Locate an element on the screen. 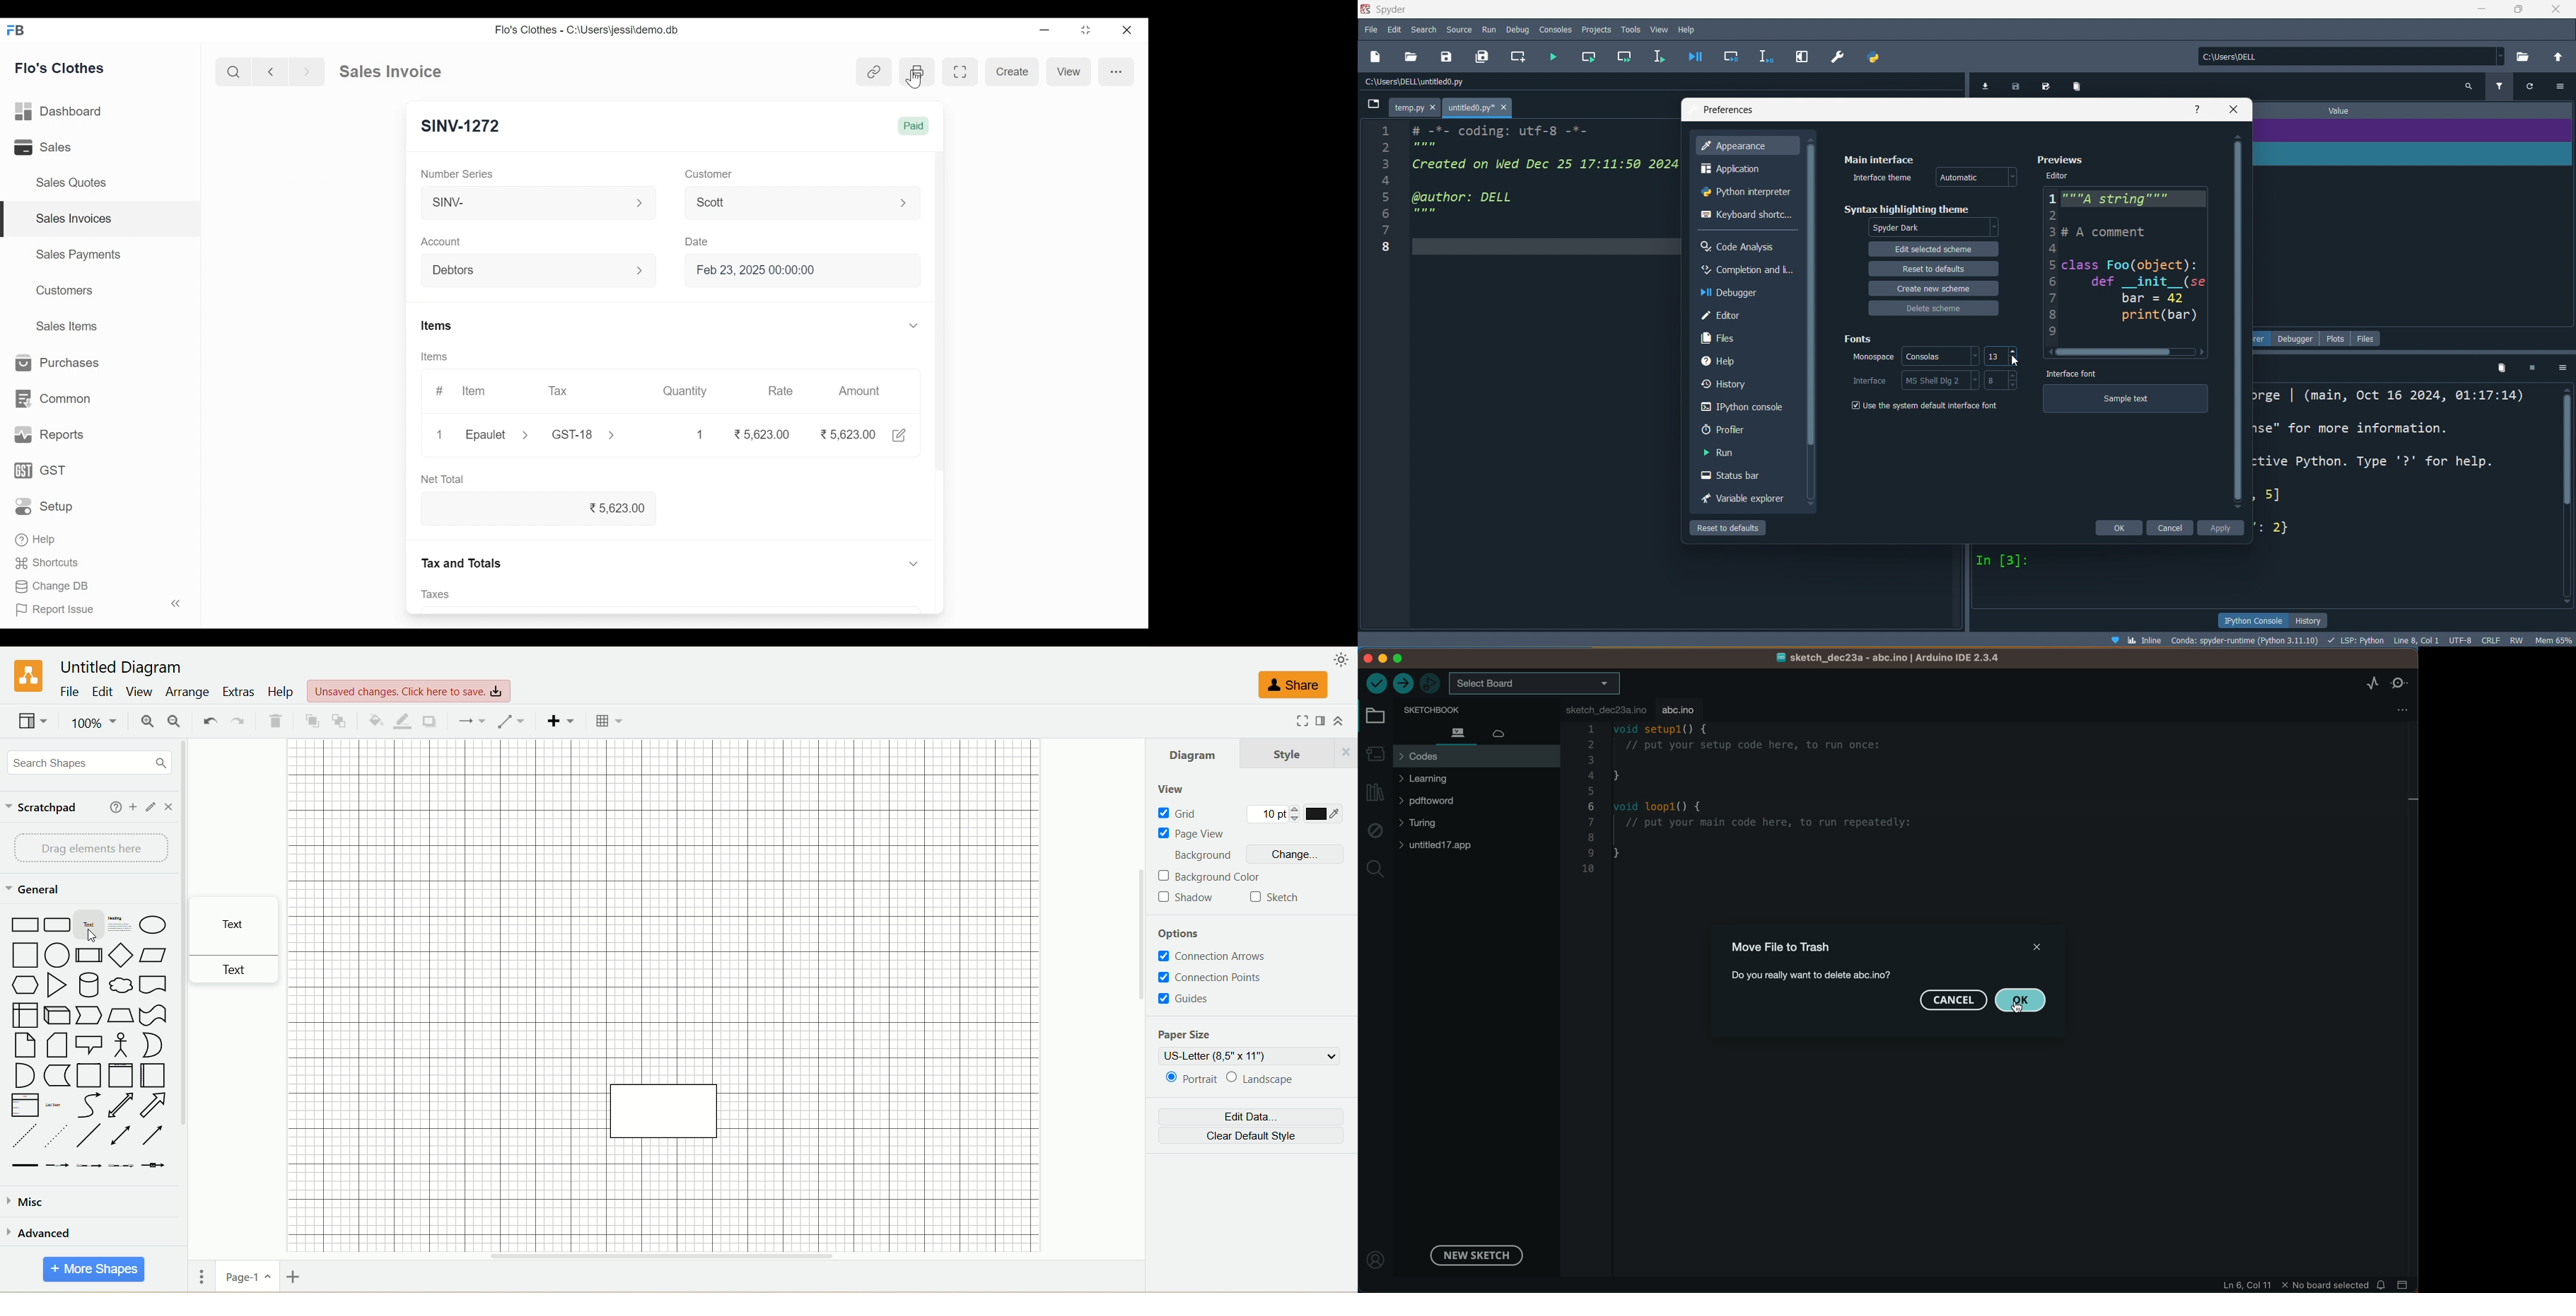 This screenshot has height=1316, width=2576. increase  is located at coordinates (2015, 352).